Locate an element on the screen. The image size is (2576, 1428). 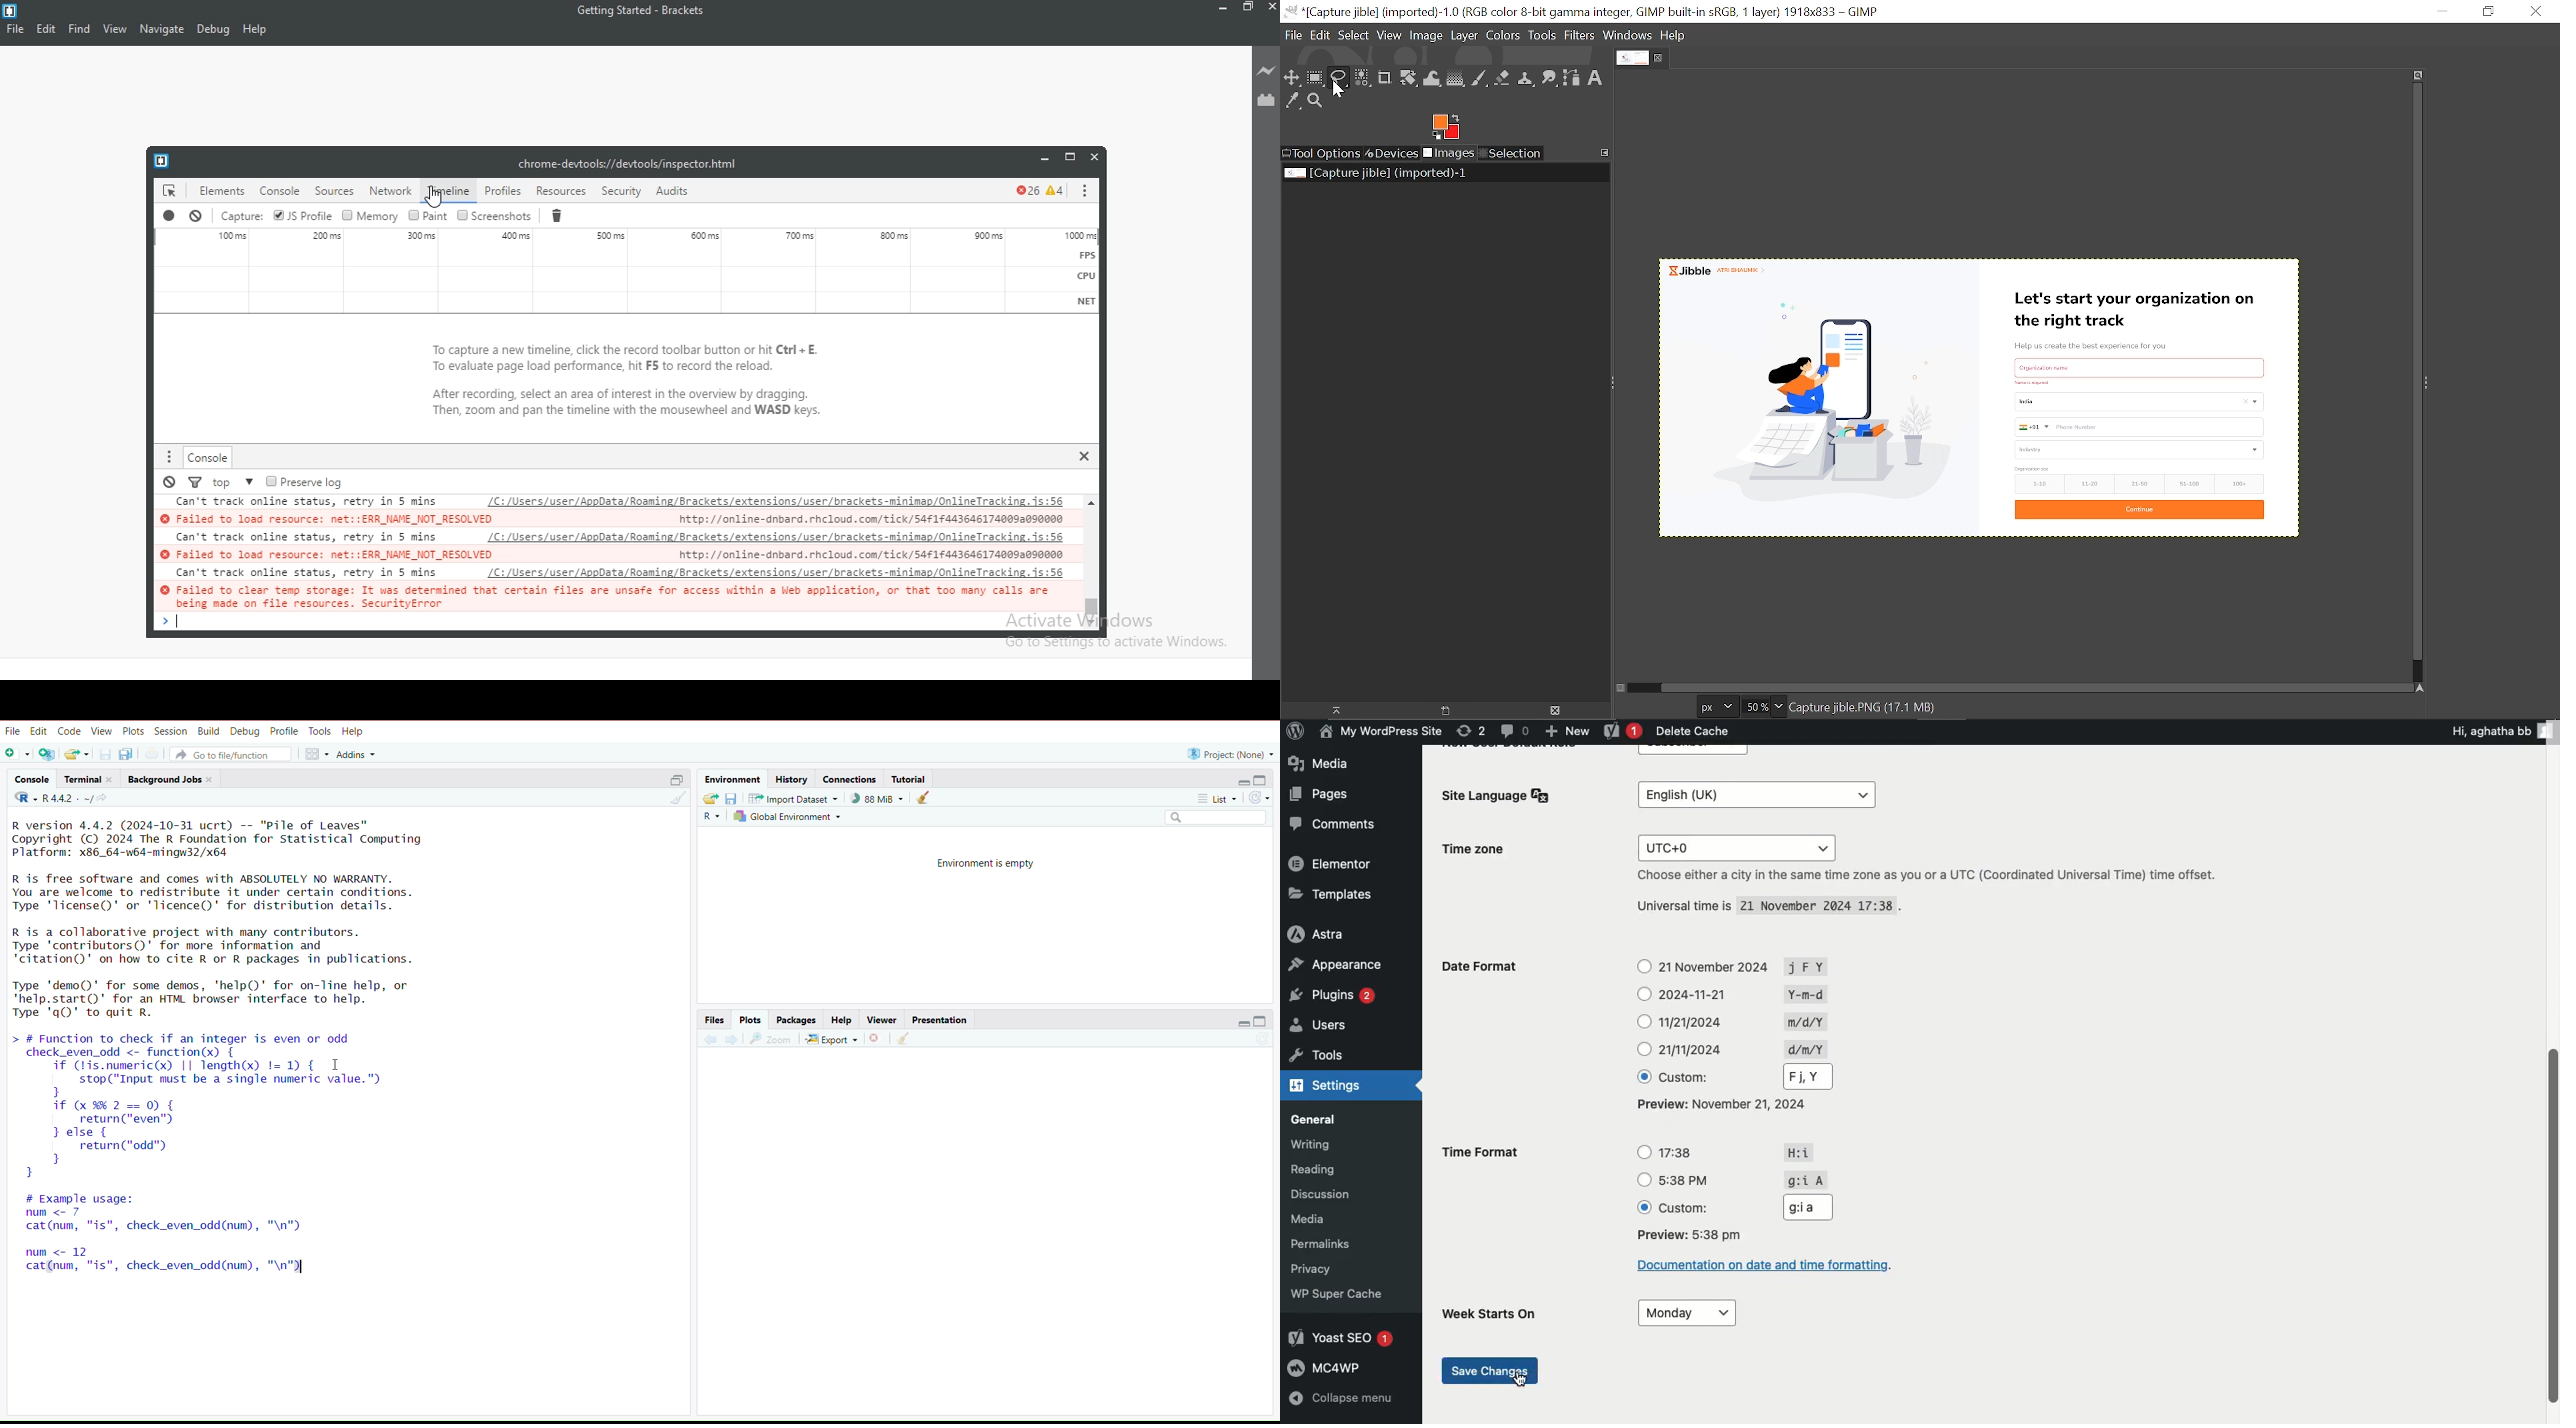
load workspace is located at coordinates (711, 799).